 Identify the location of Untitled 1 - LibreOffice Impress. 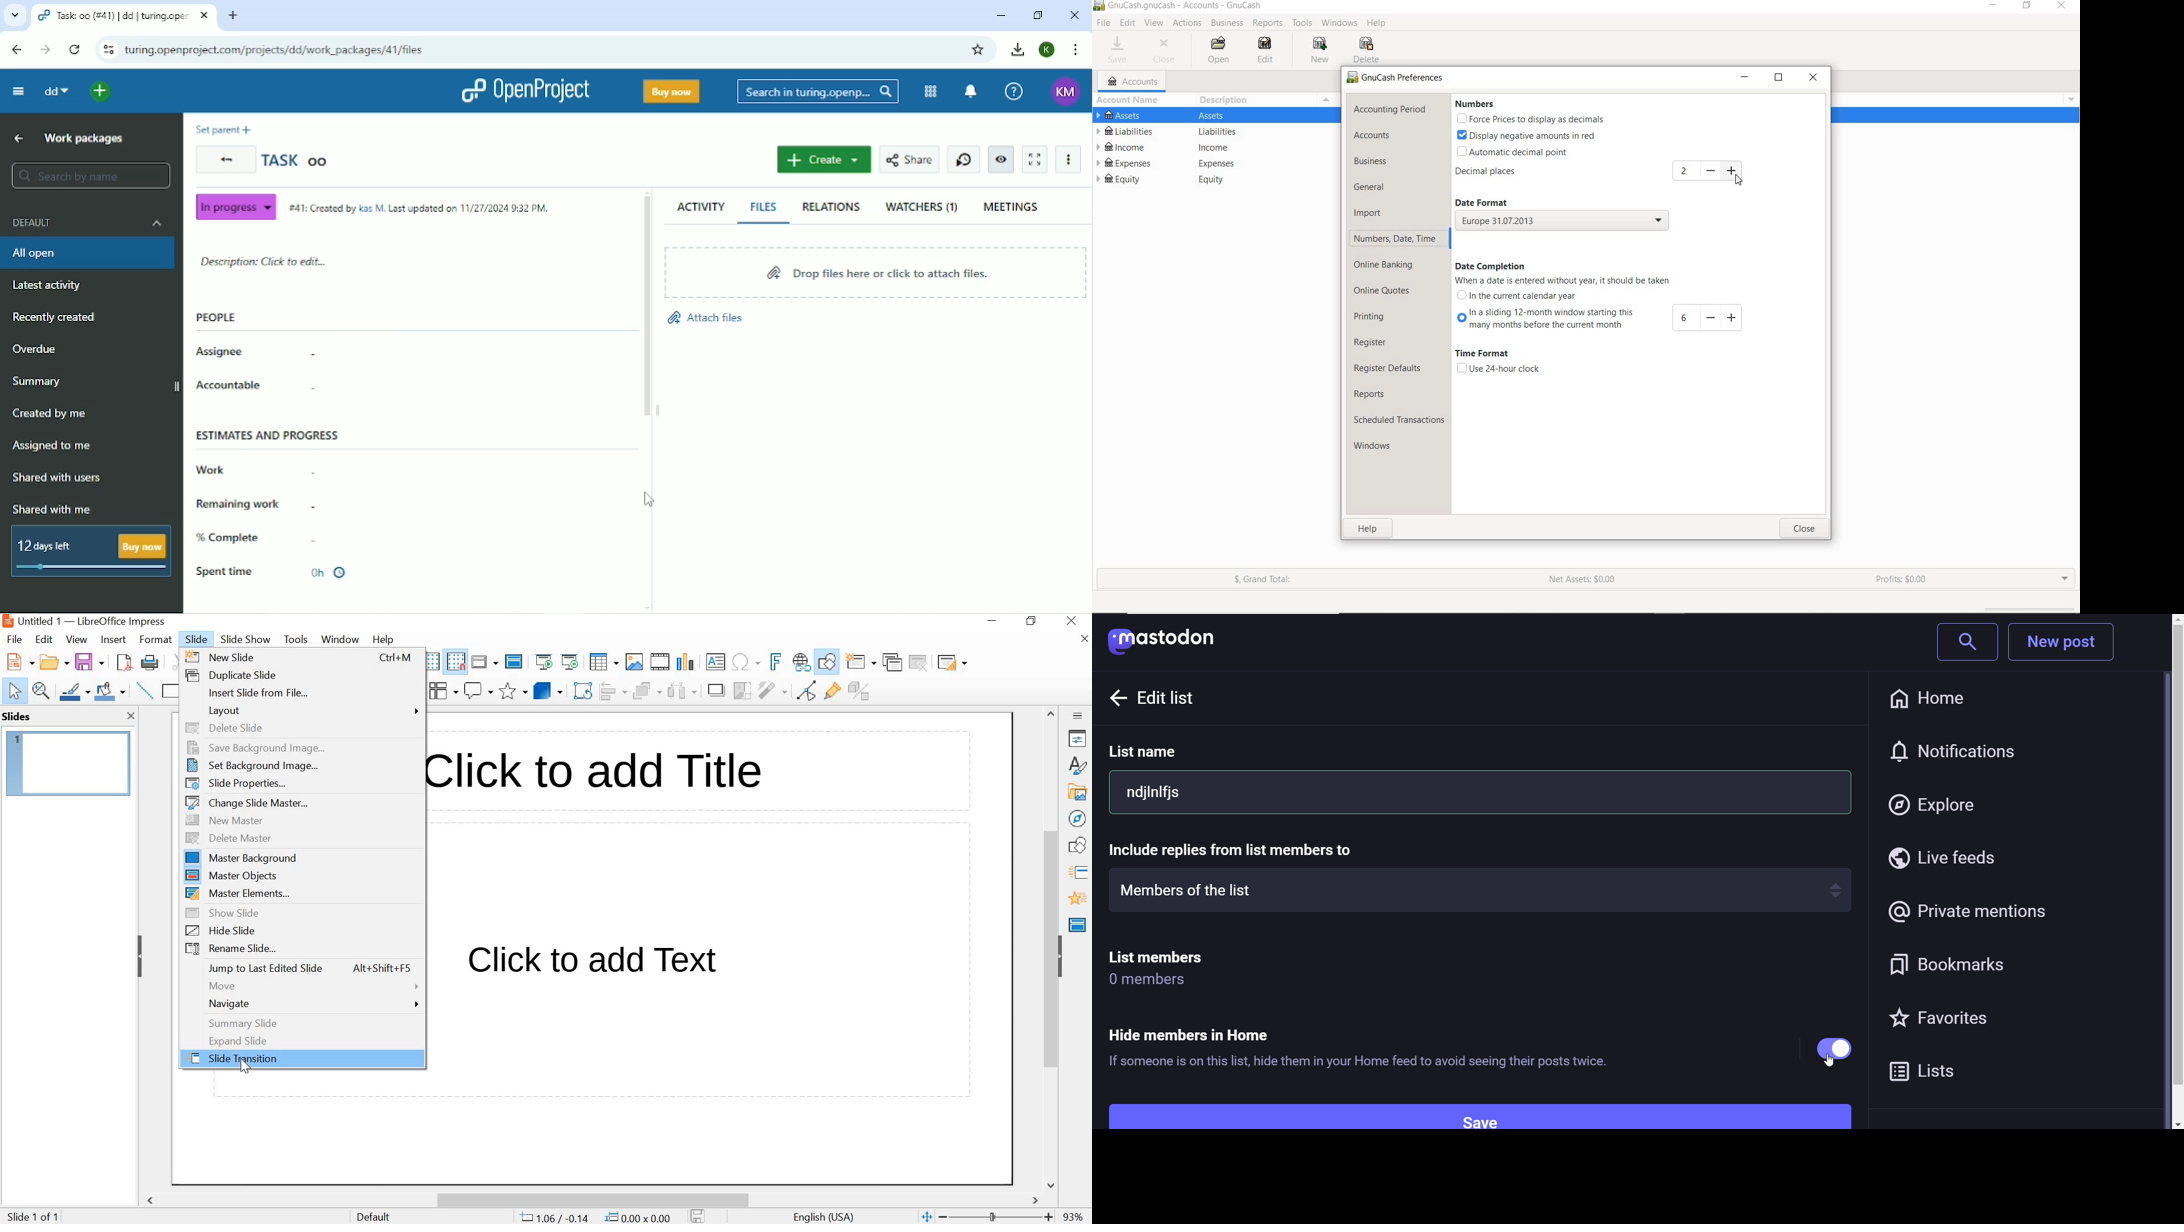
(82, 621).